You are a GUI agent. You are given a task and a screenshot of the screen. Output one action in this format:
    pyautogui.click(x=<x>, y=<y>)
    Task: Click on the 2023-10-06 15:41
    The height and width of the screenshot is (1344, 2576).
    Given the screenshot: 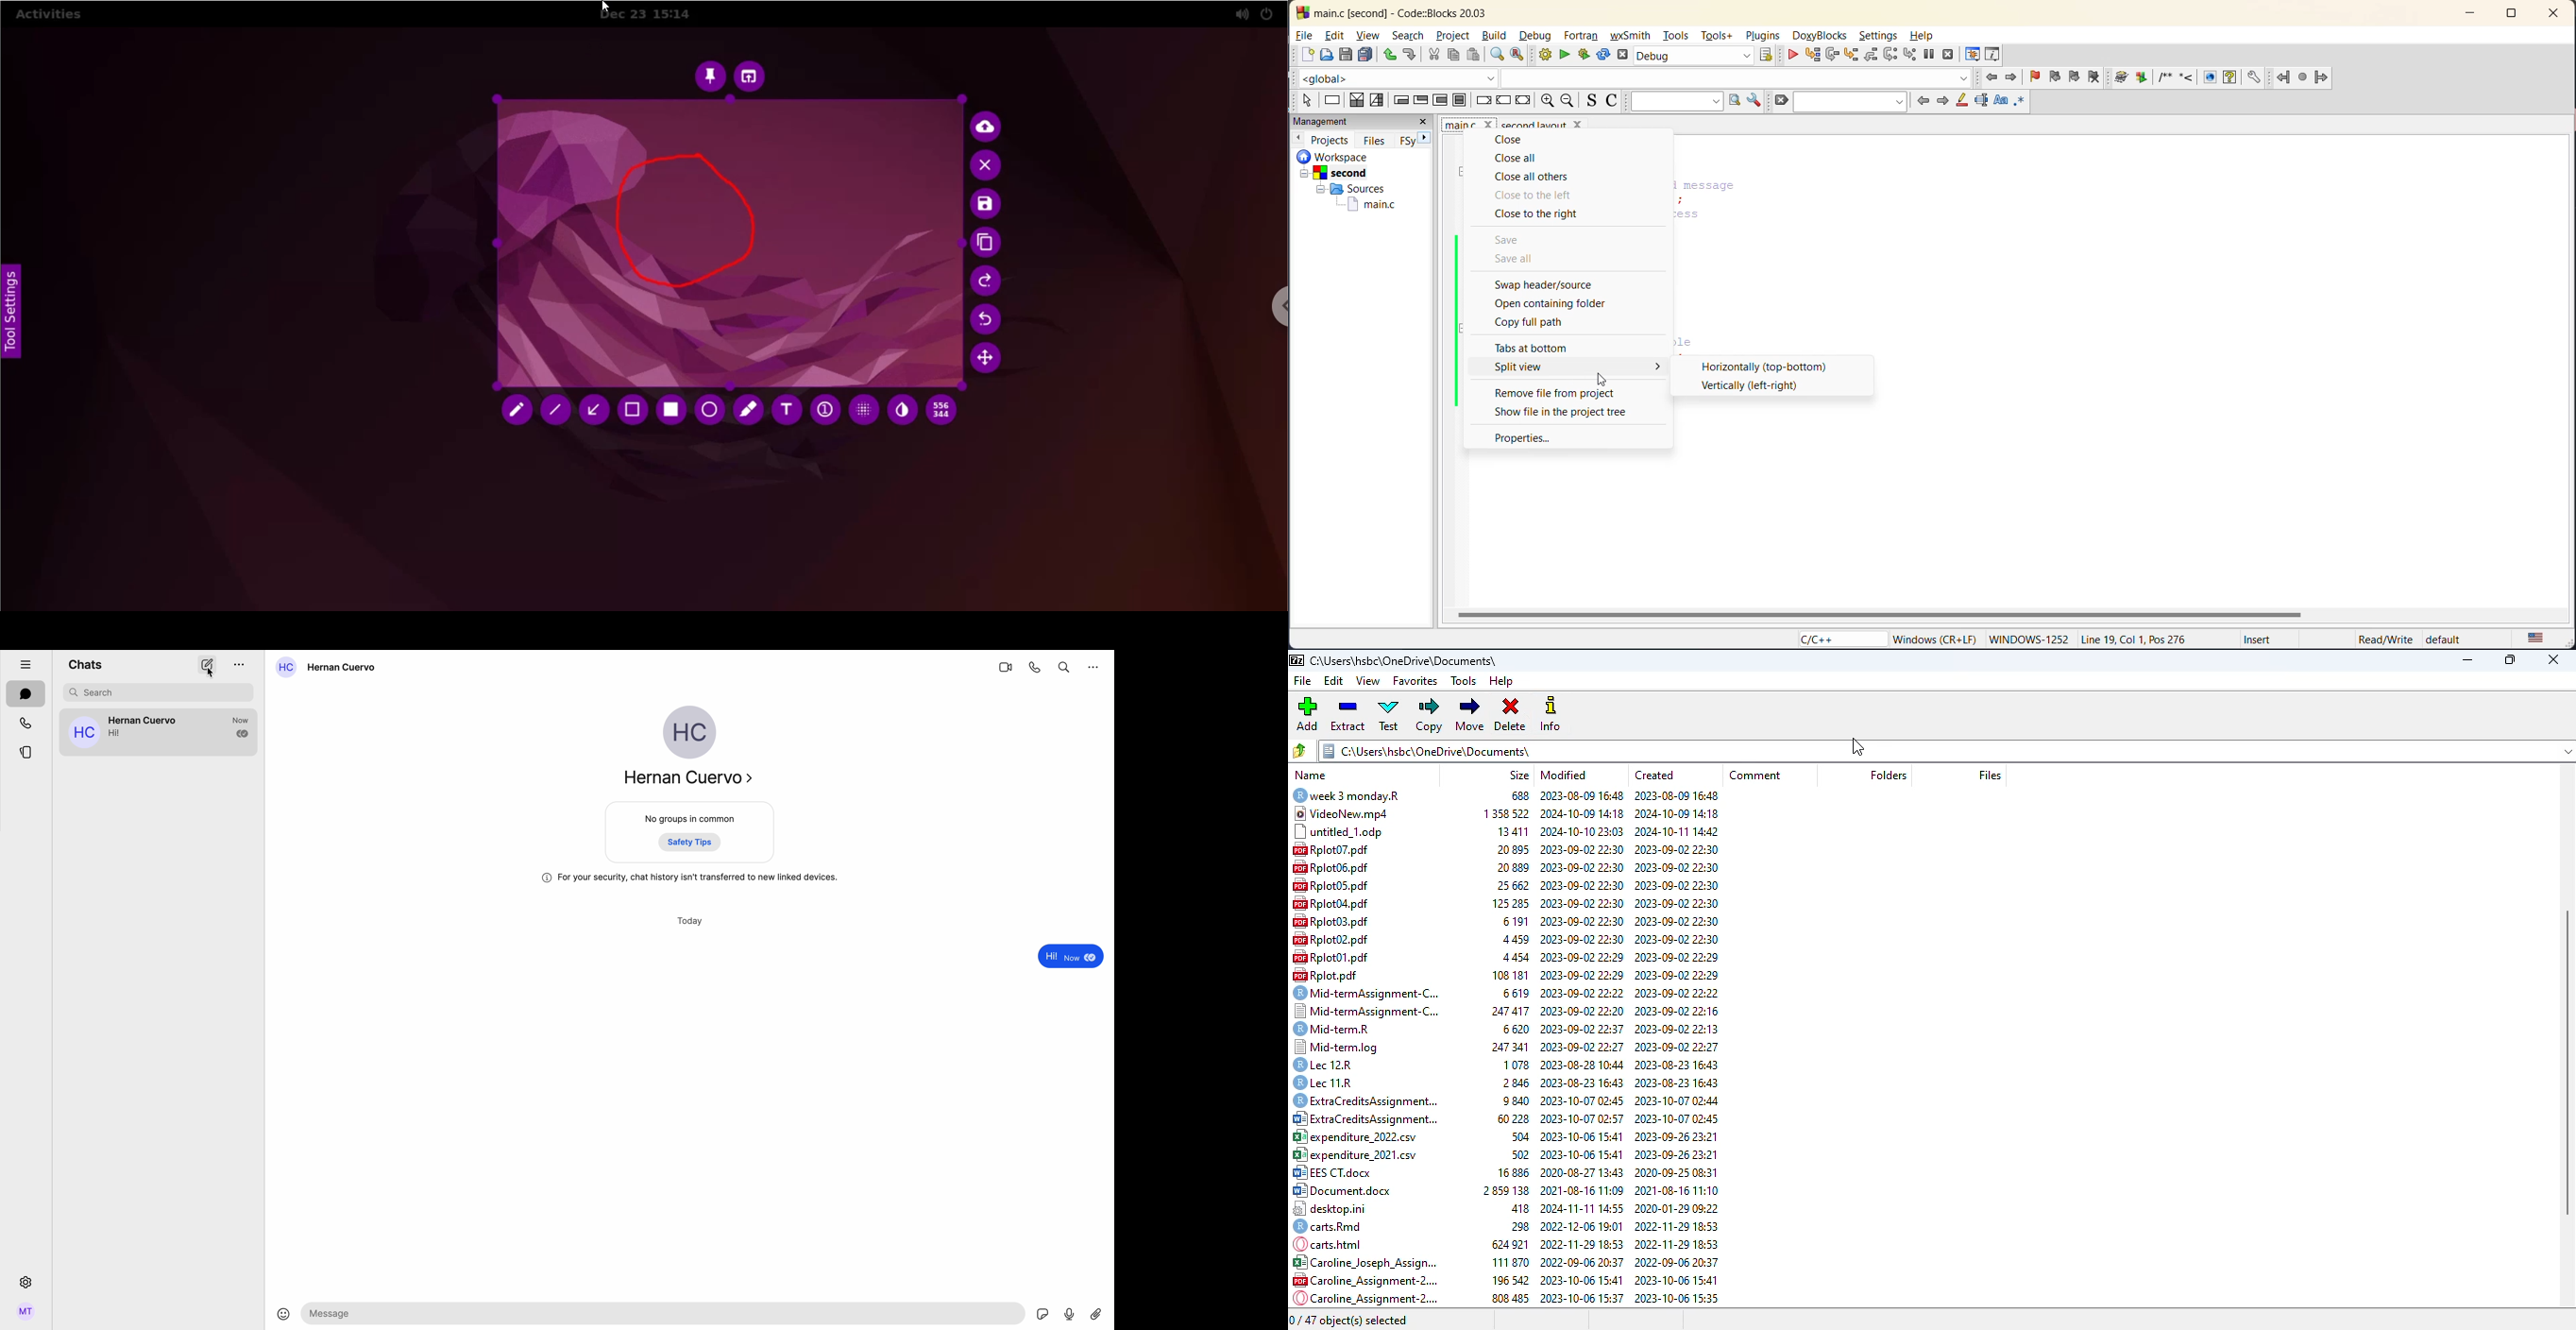 What is the action you would take?
    pyautogui.click(x=1583, y=1137)
    